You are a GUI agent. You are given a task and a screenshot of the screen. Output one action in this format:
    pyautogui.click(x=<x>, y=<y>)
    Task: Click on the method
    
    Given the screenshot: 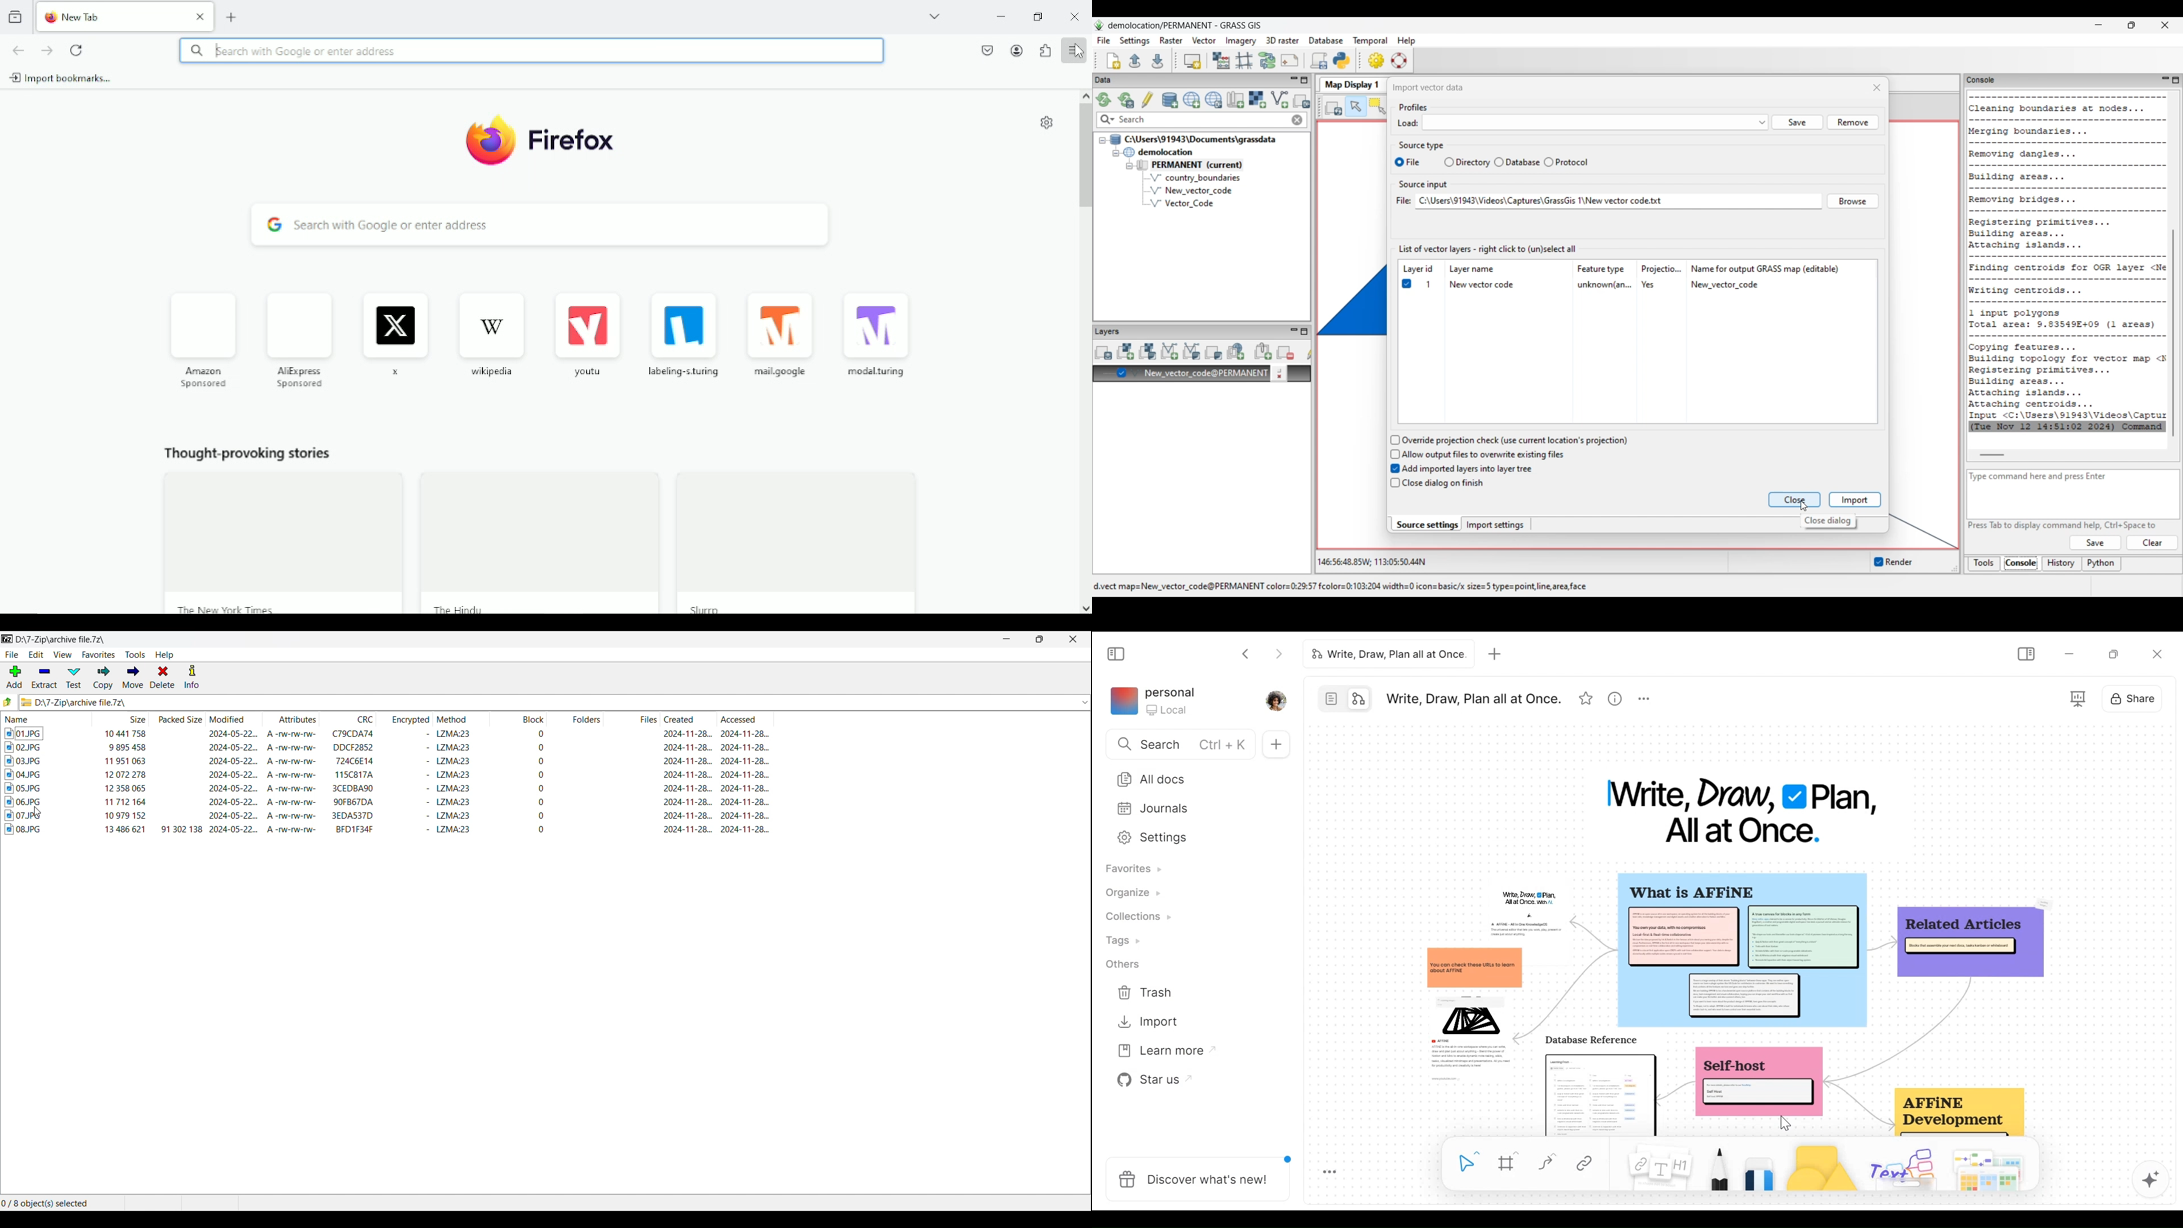 What is the action you would take?
    pyautogui.click(x=454, y=788)
    